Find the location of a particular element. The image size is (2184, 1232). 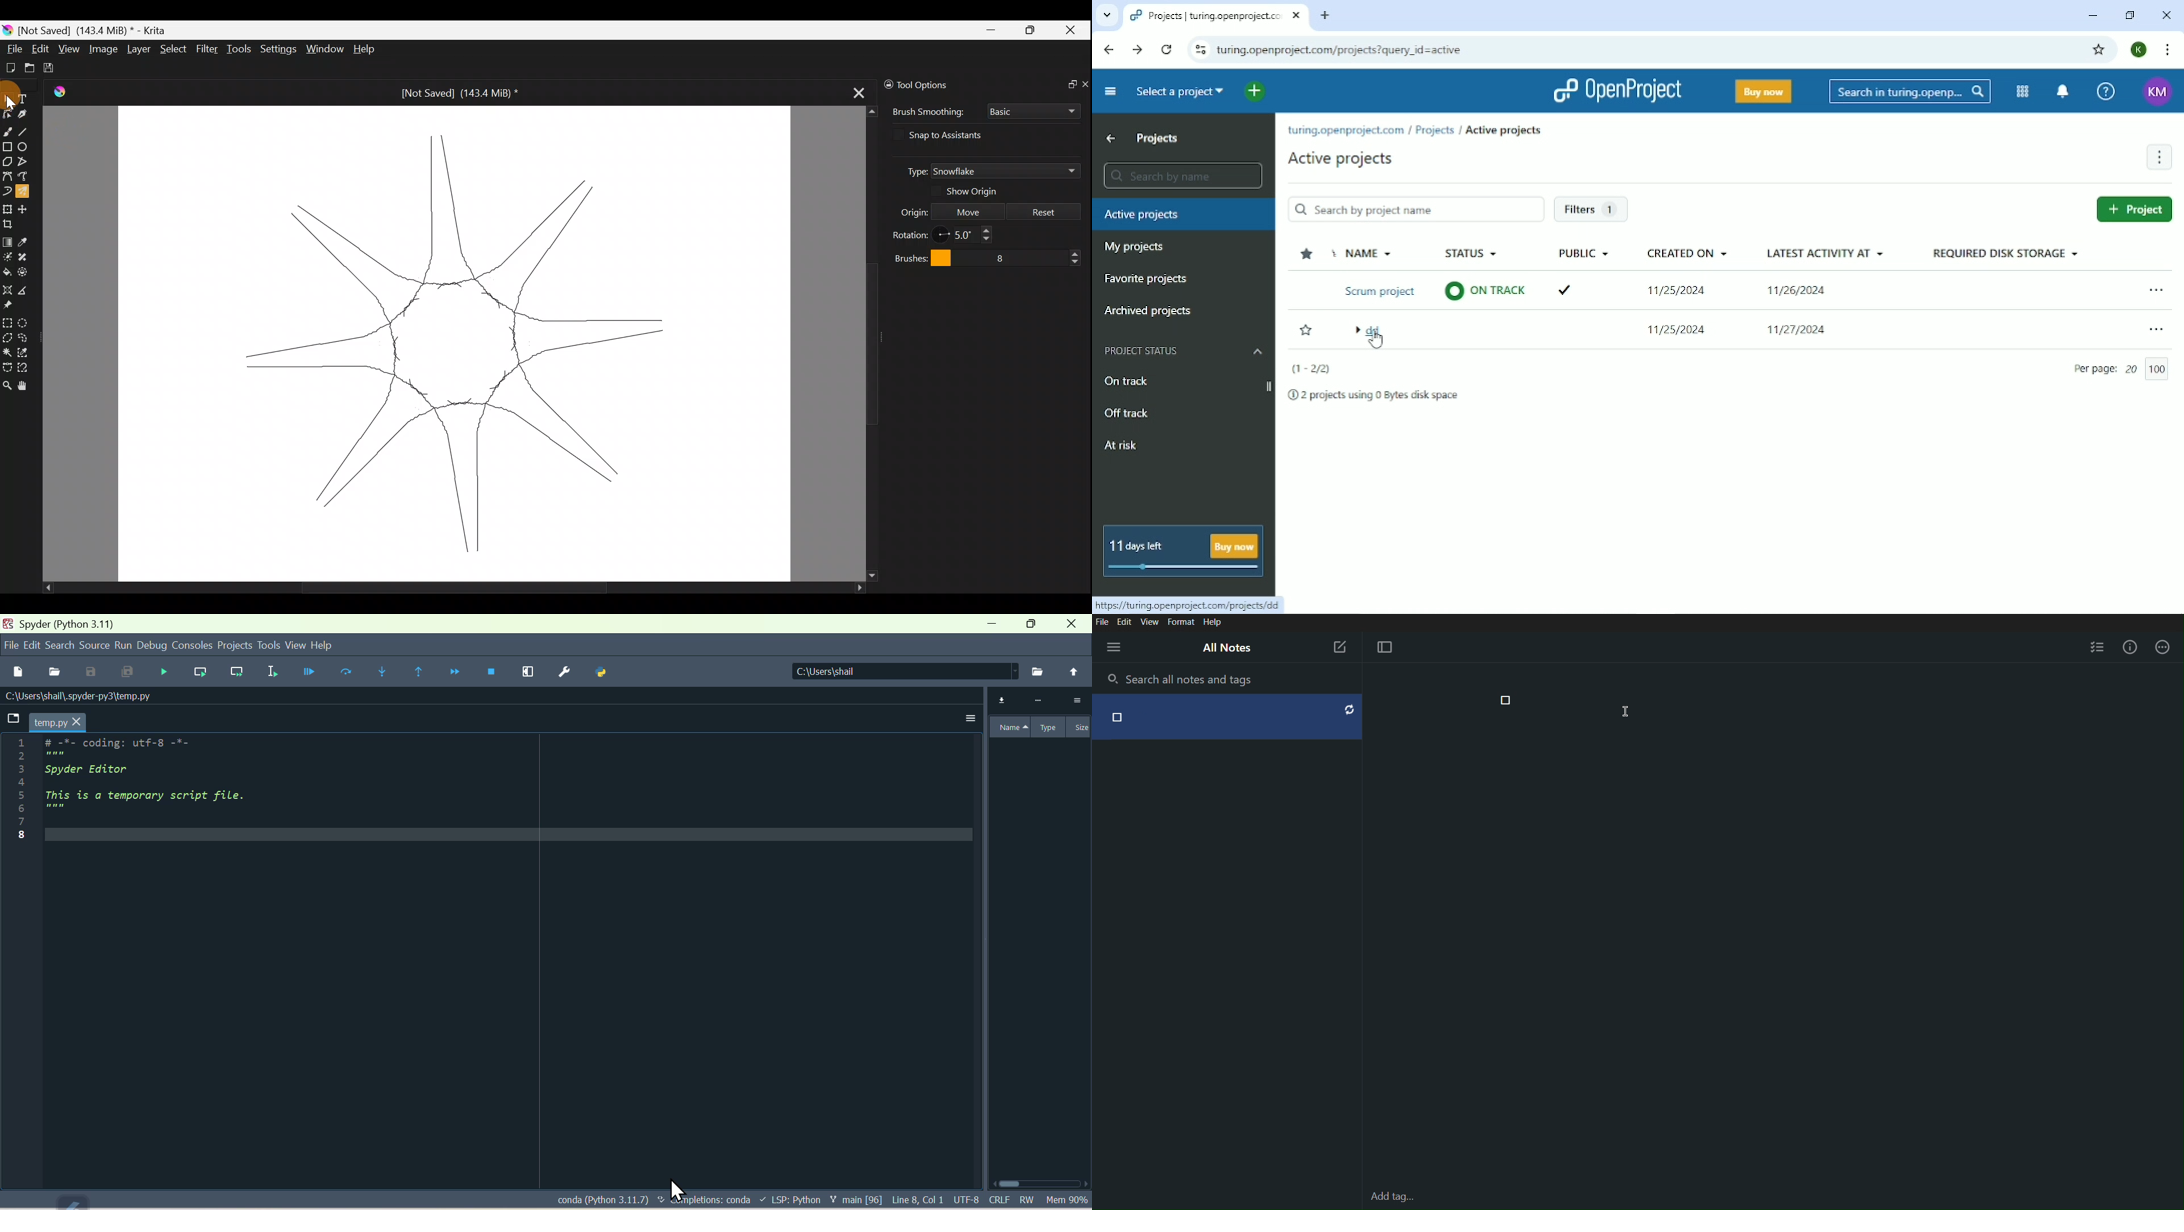

Contiguous selection tool is located at coordinates (7, 350).